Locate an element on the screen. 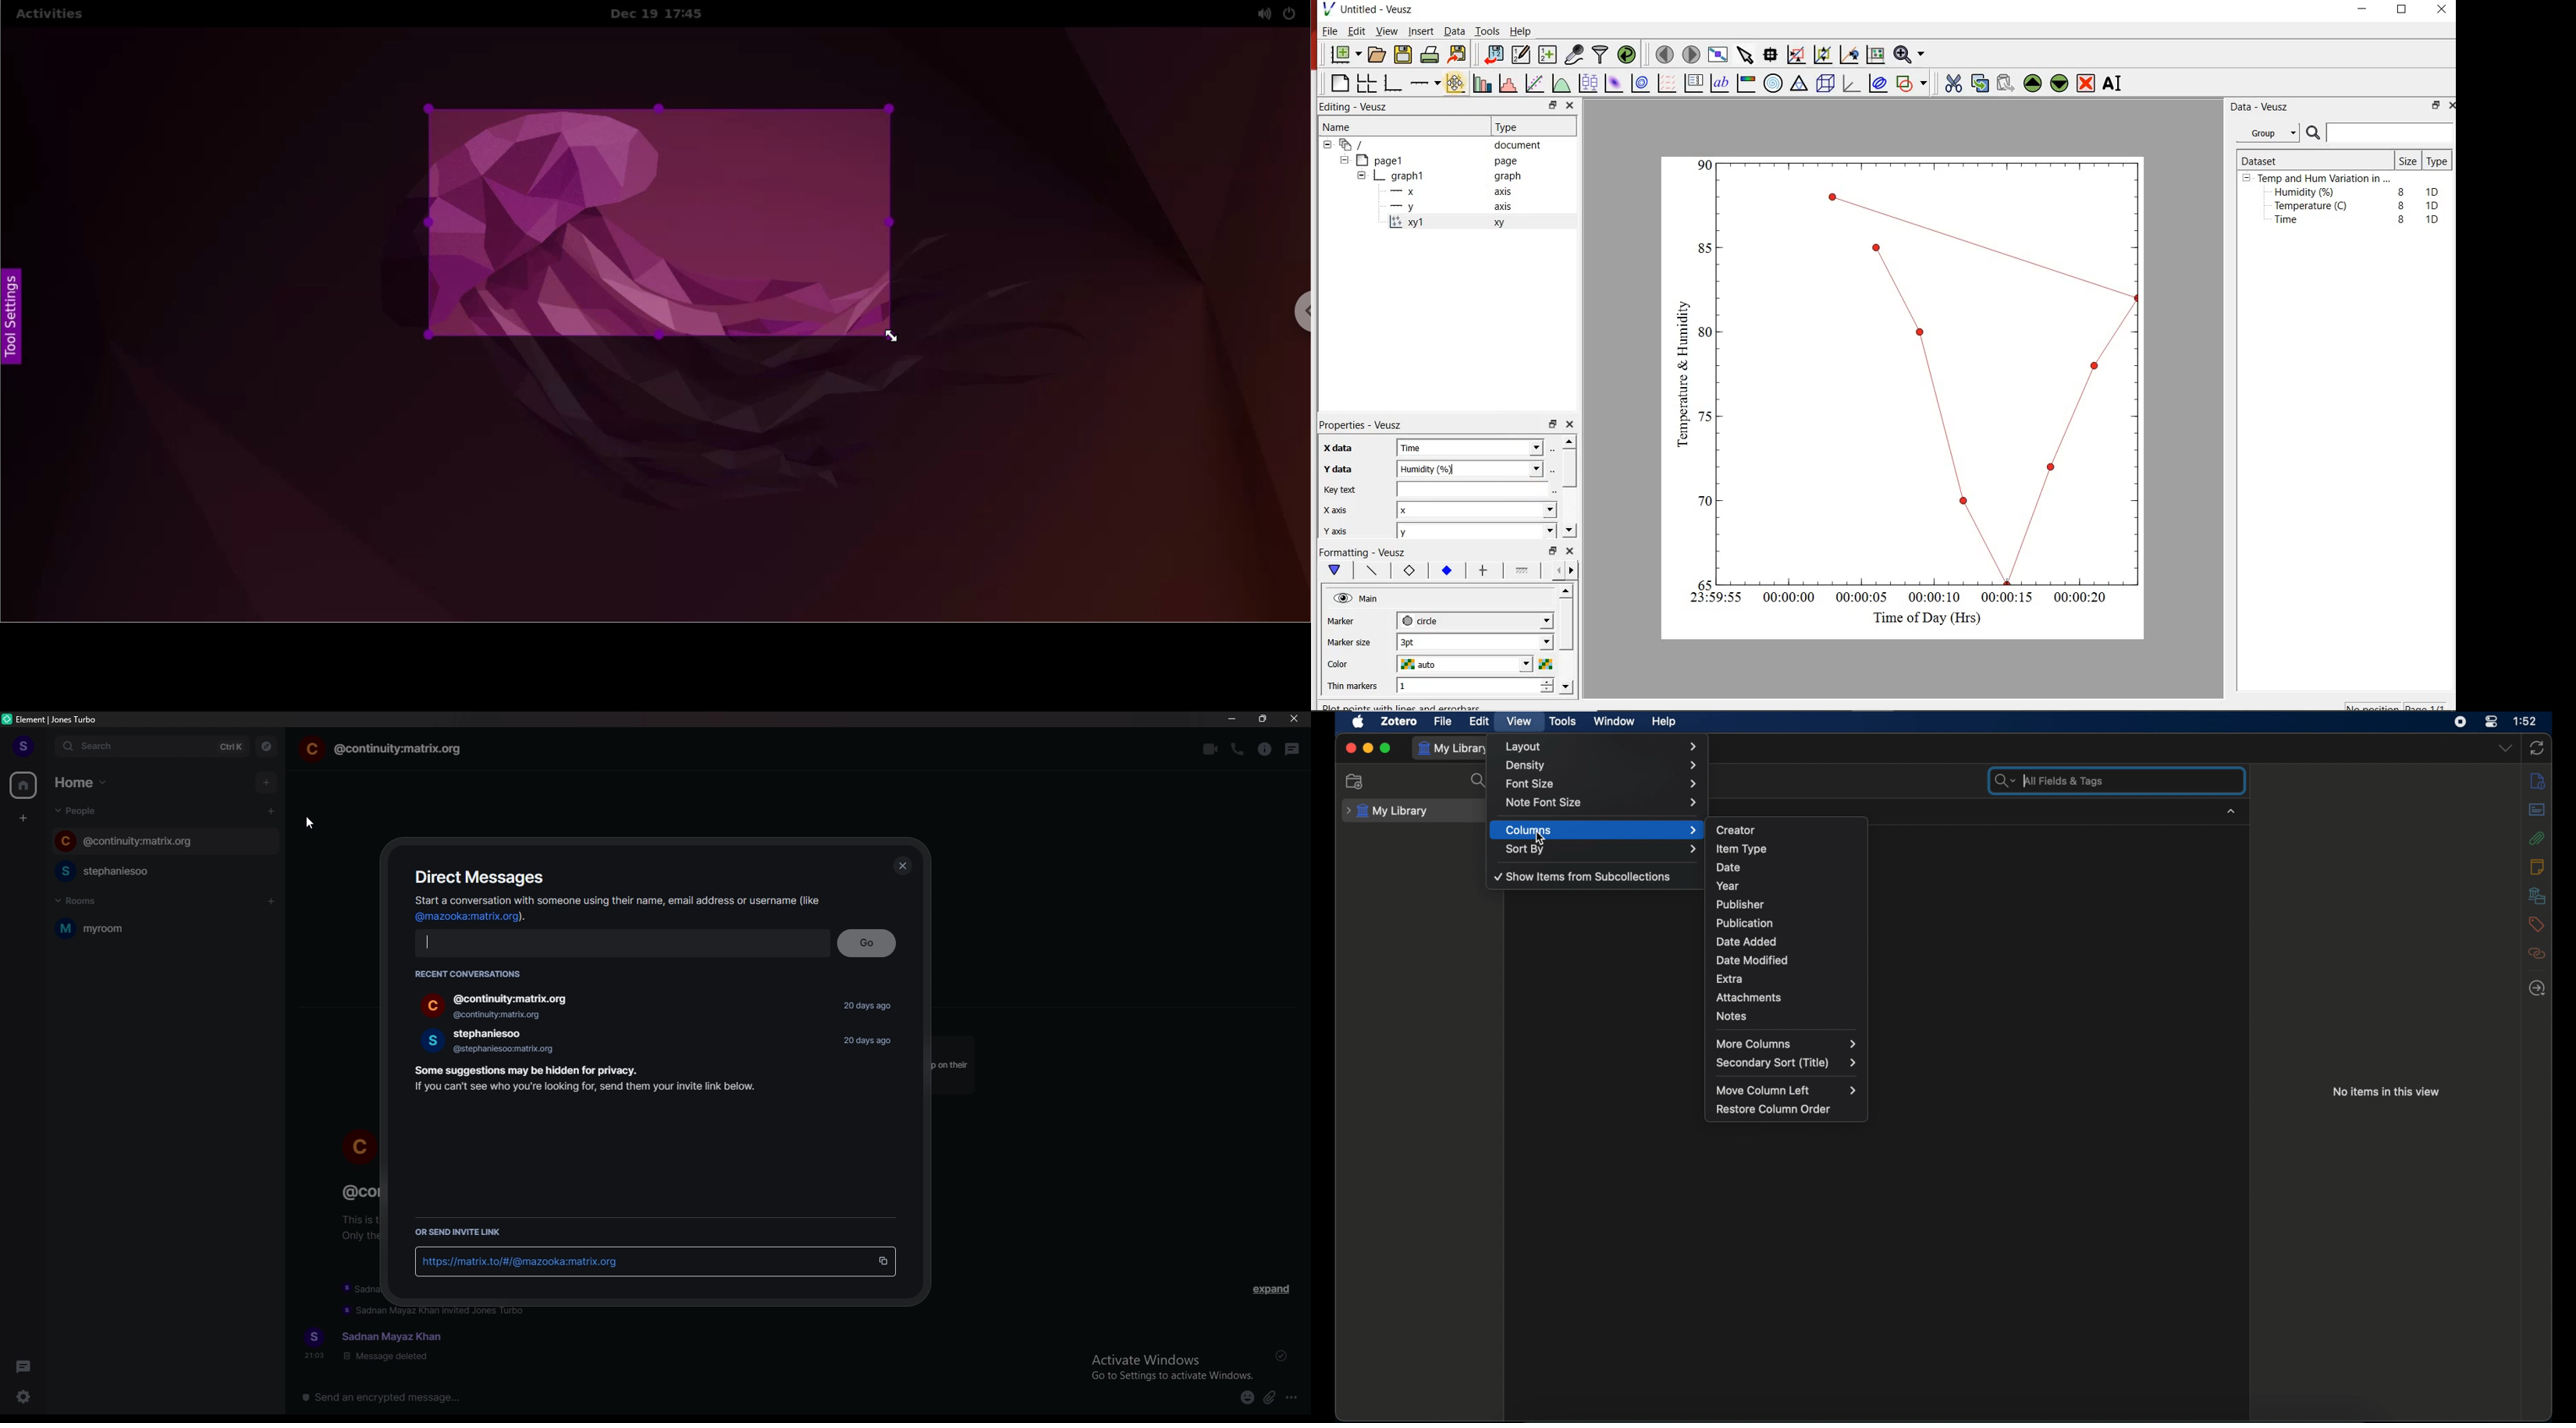 Image resolution: width=2576 pixels, height=1428 pixels. recent conversations is located at coordinates (477, 974).